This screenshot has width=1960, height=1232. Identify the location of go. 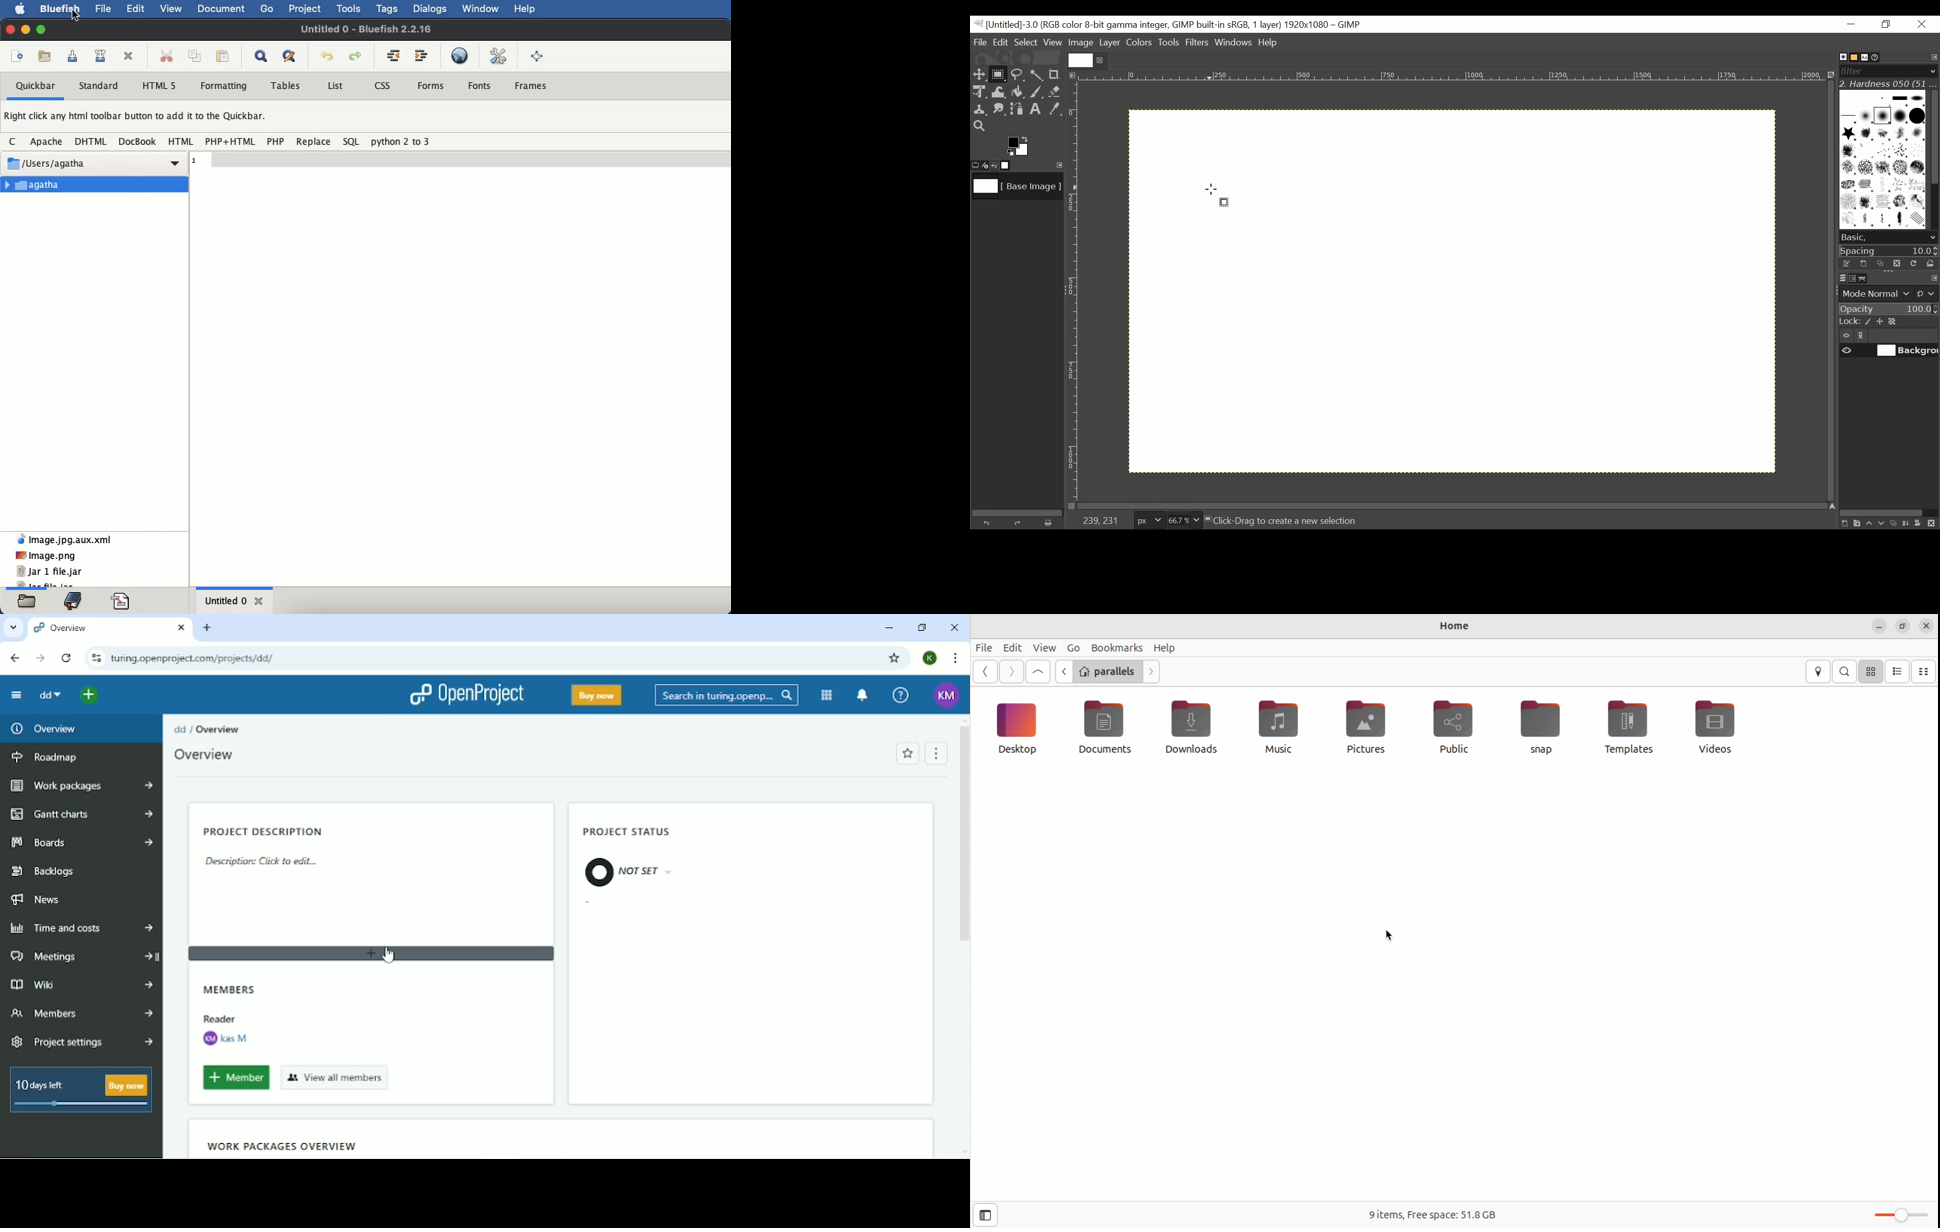
(1072, 648).